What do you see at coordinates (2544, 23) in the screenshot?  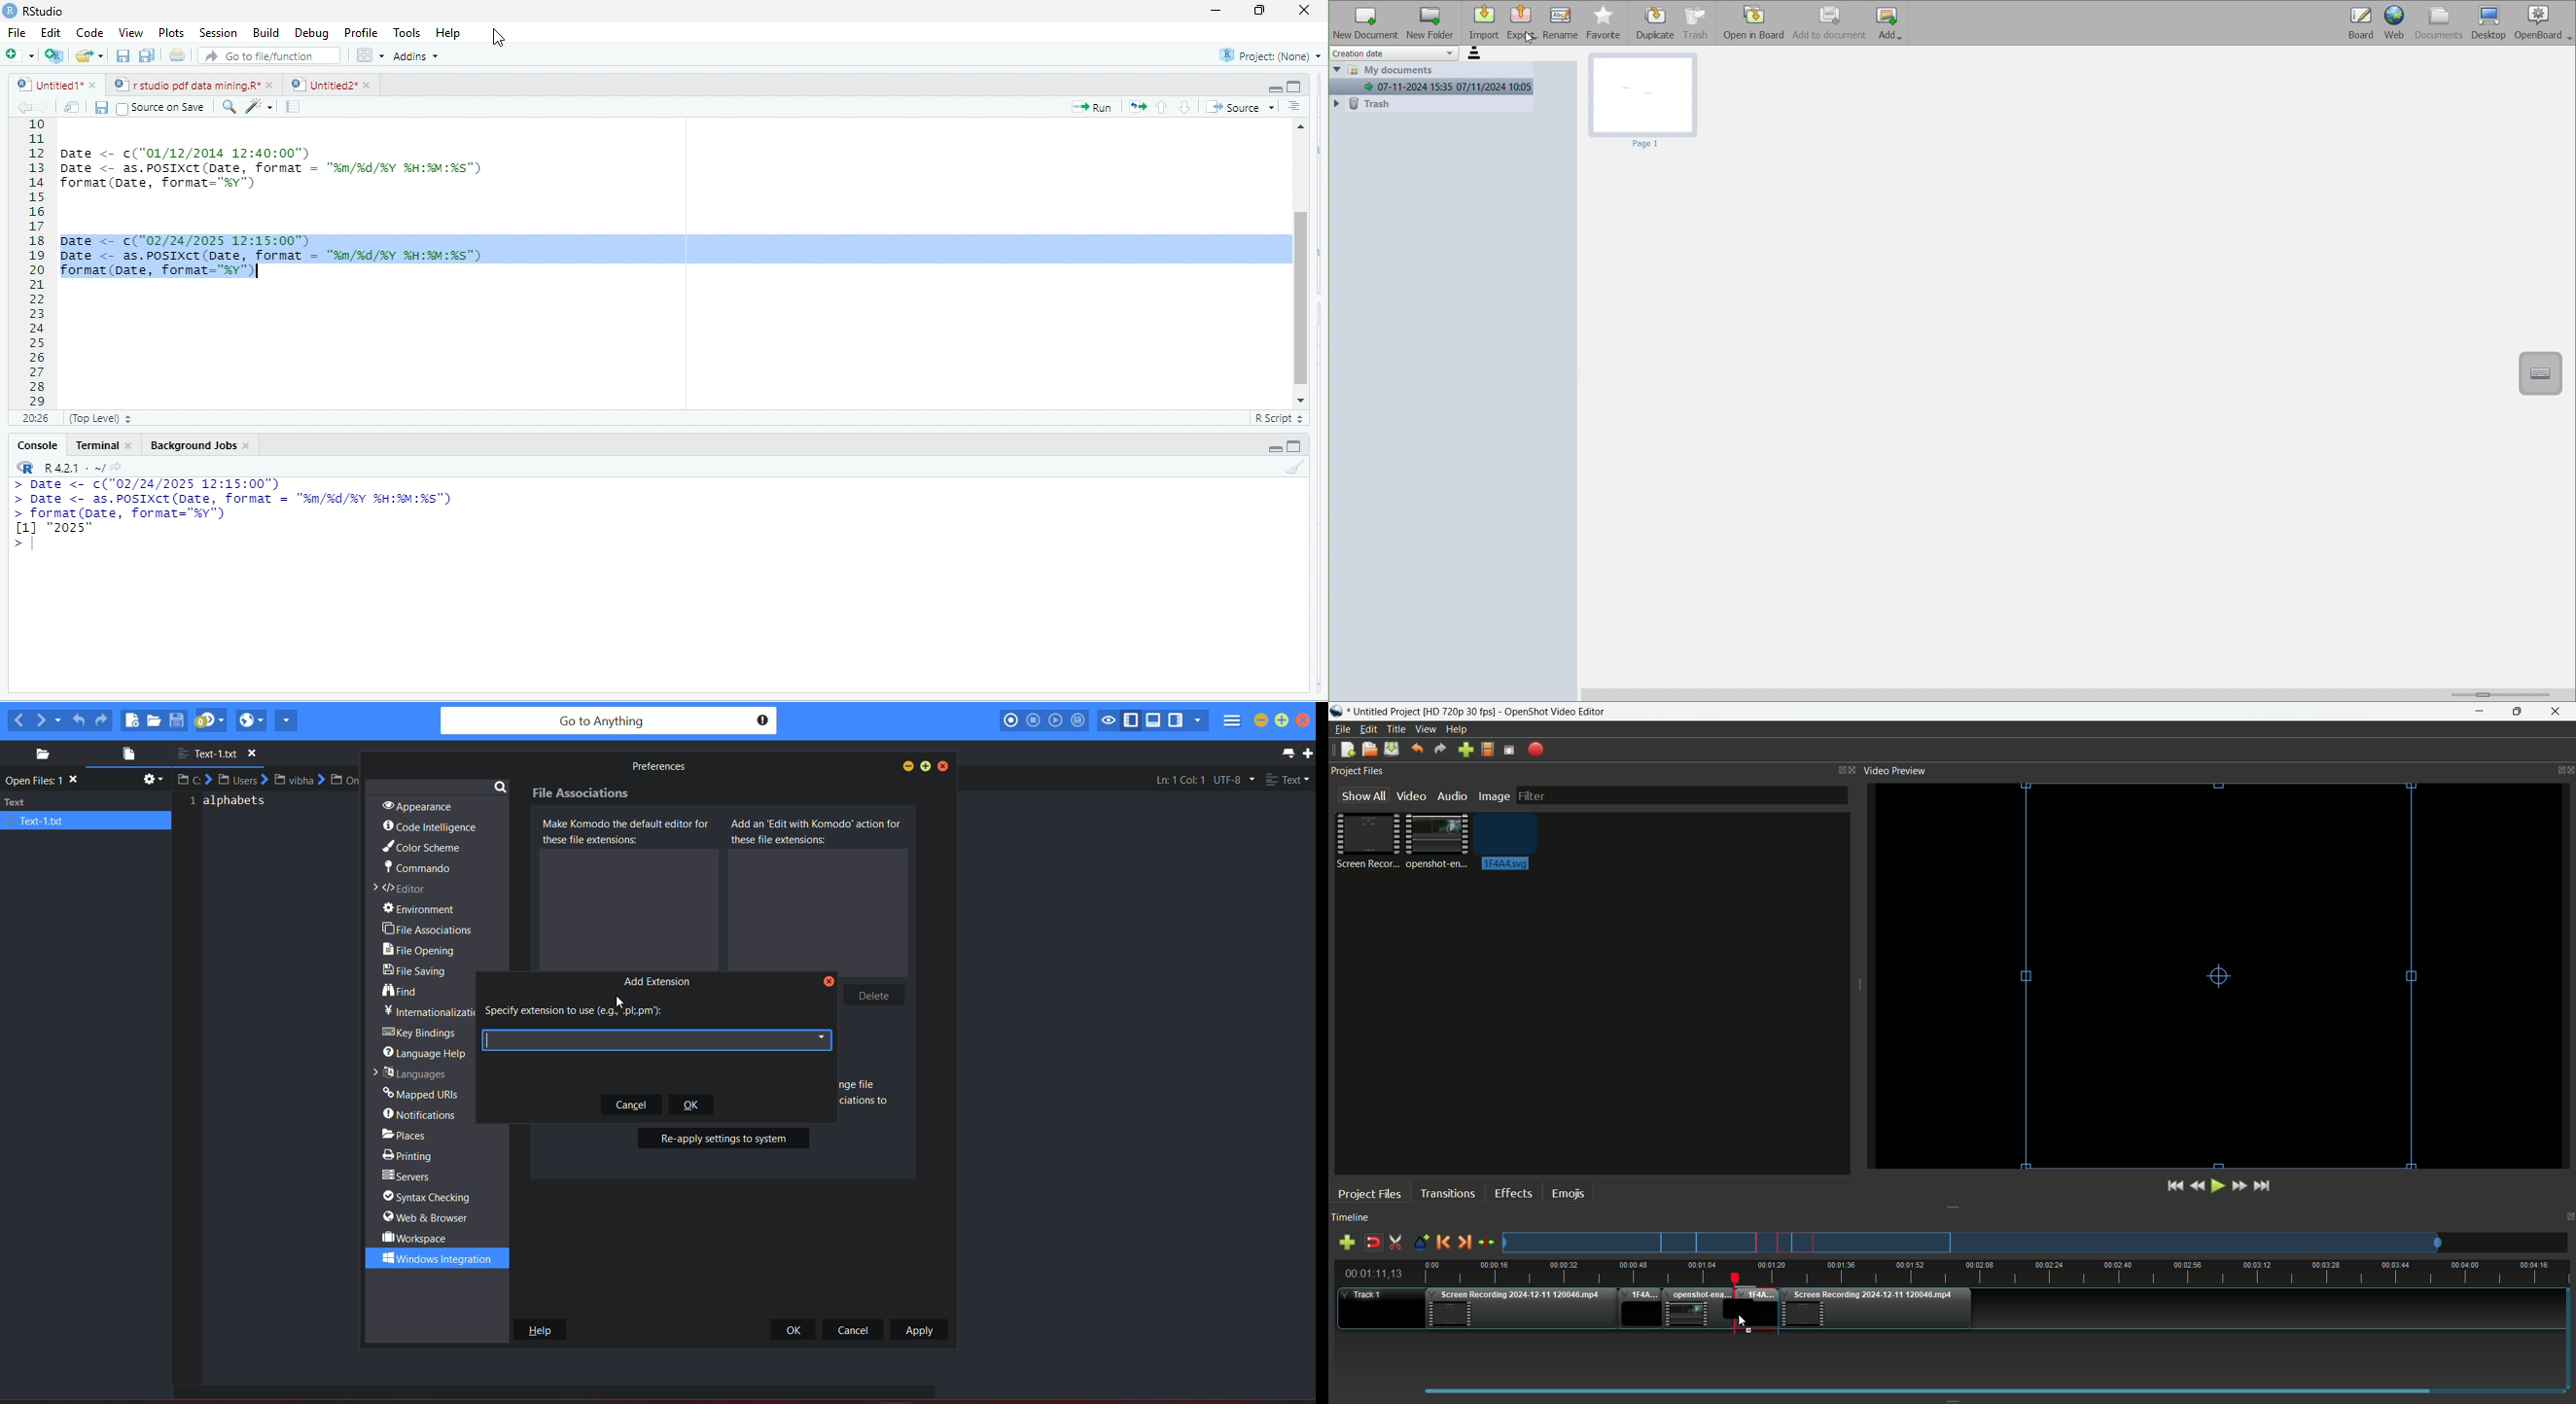 I see `openboard settings` at bounding box center [2544, 23].